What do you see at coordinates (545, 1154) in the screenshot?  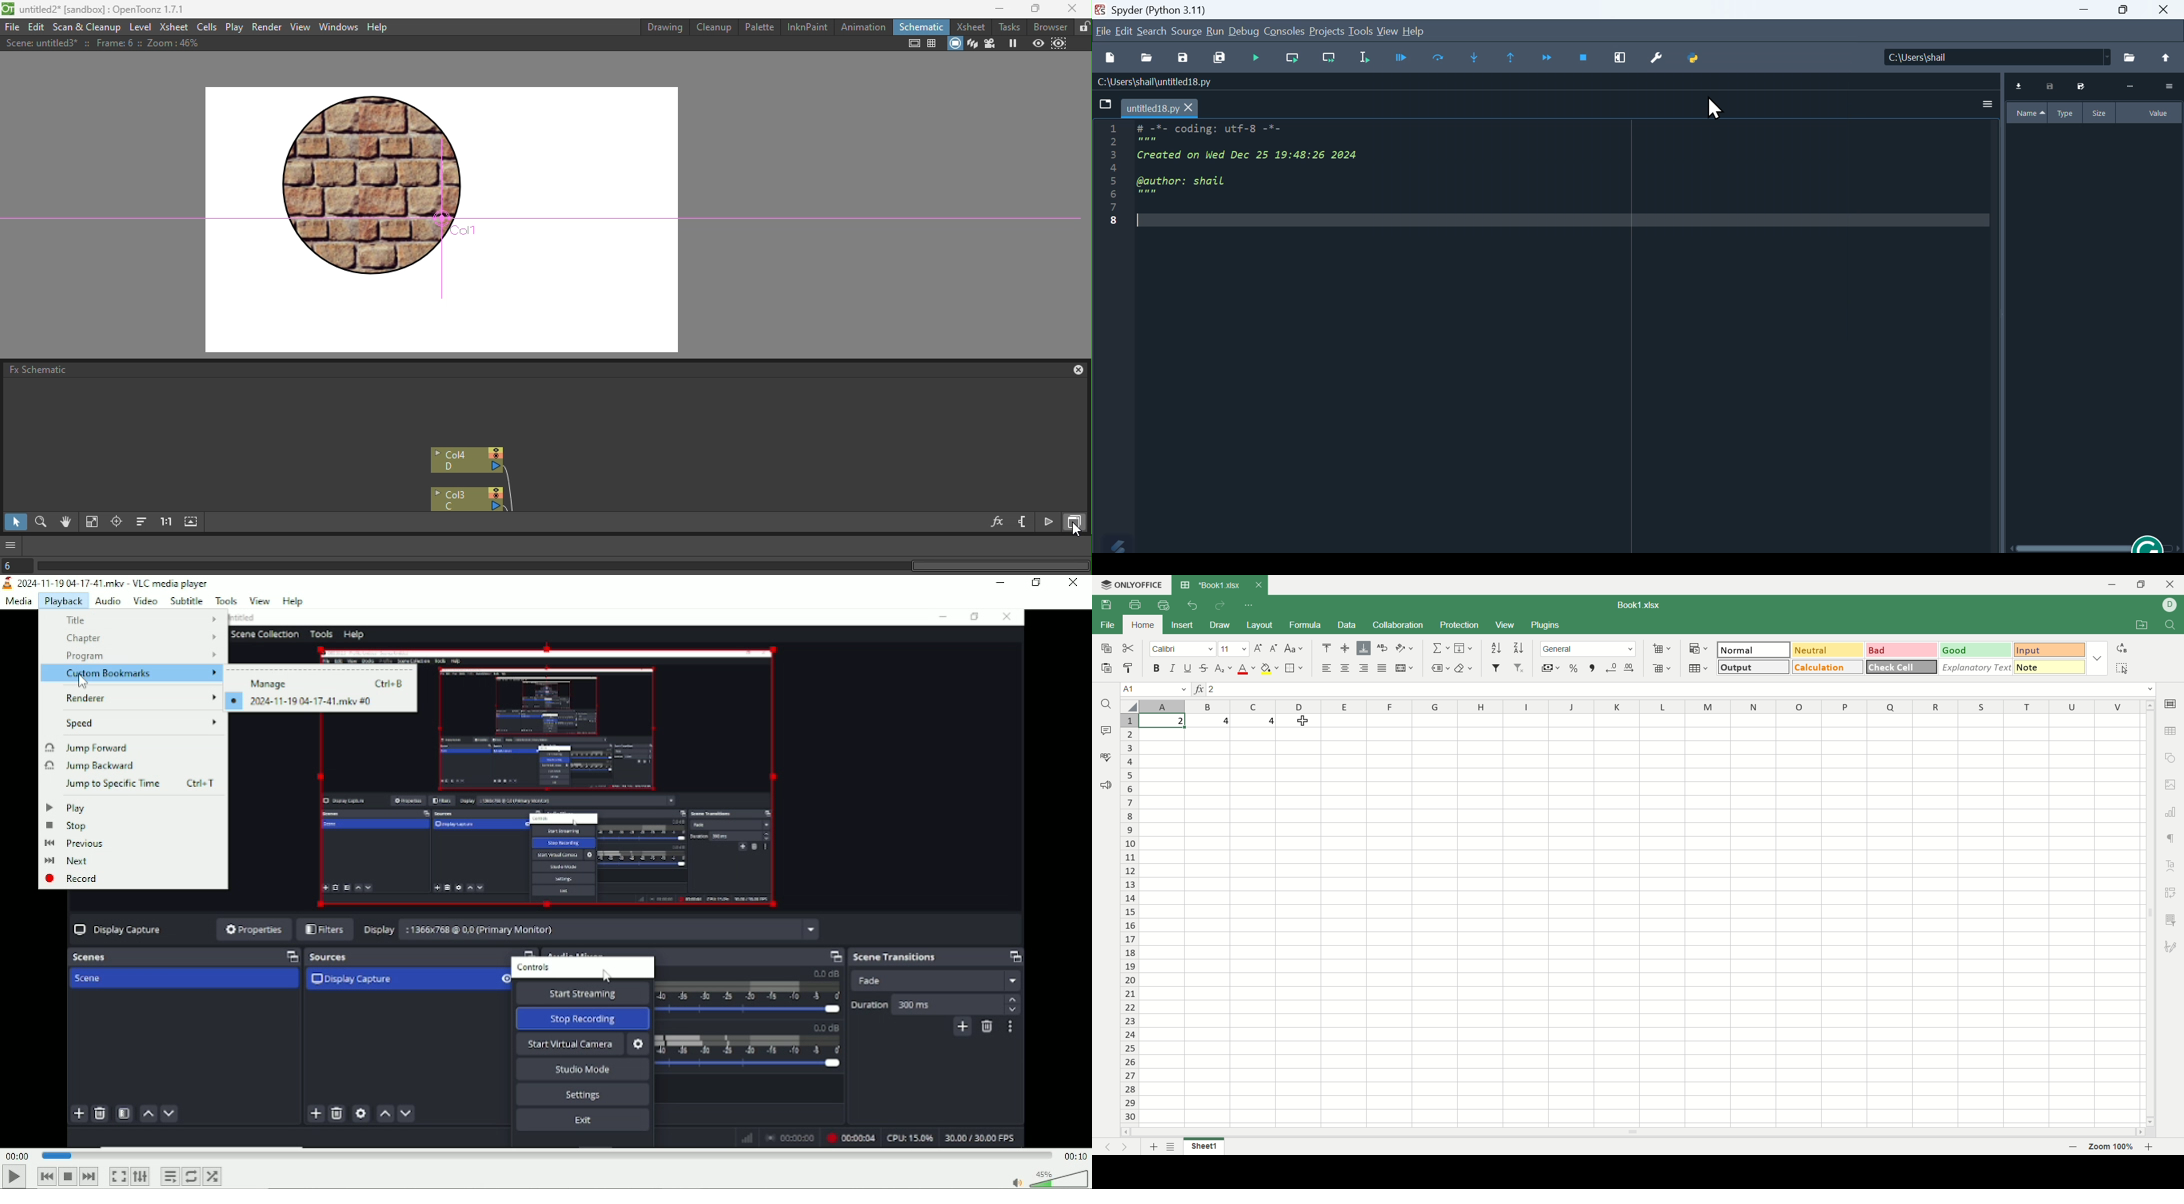 I see `Play duration` at bounding box center [545, 1154].